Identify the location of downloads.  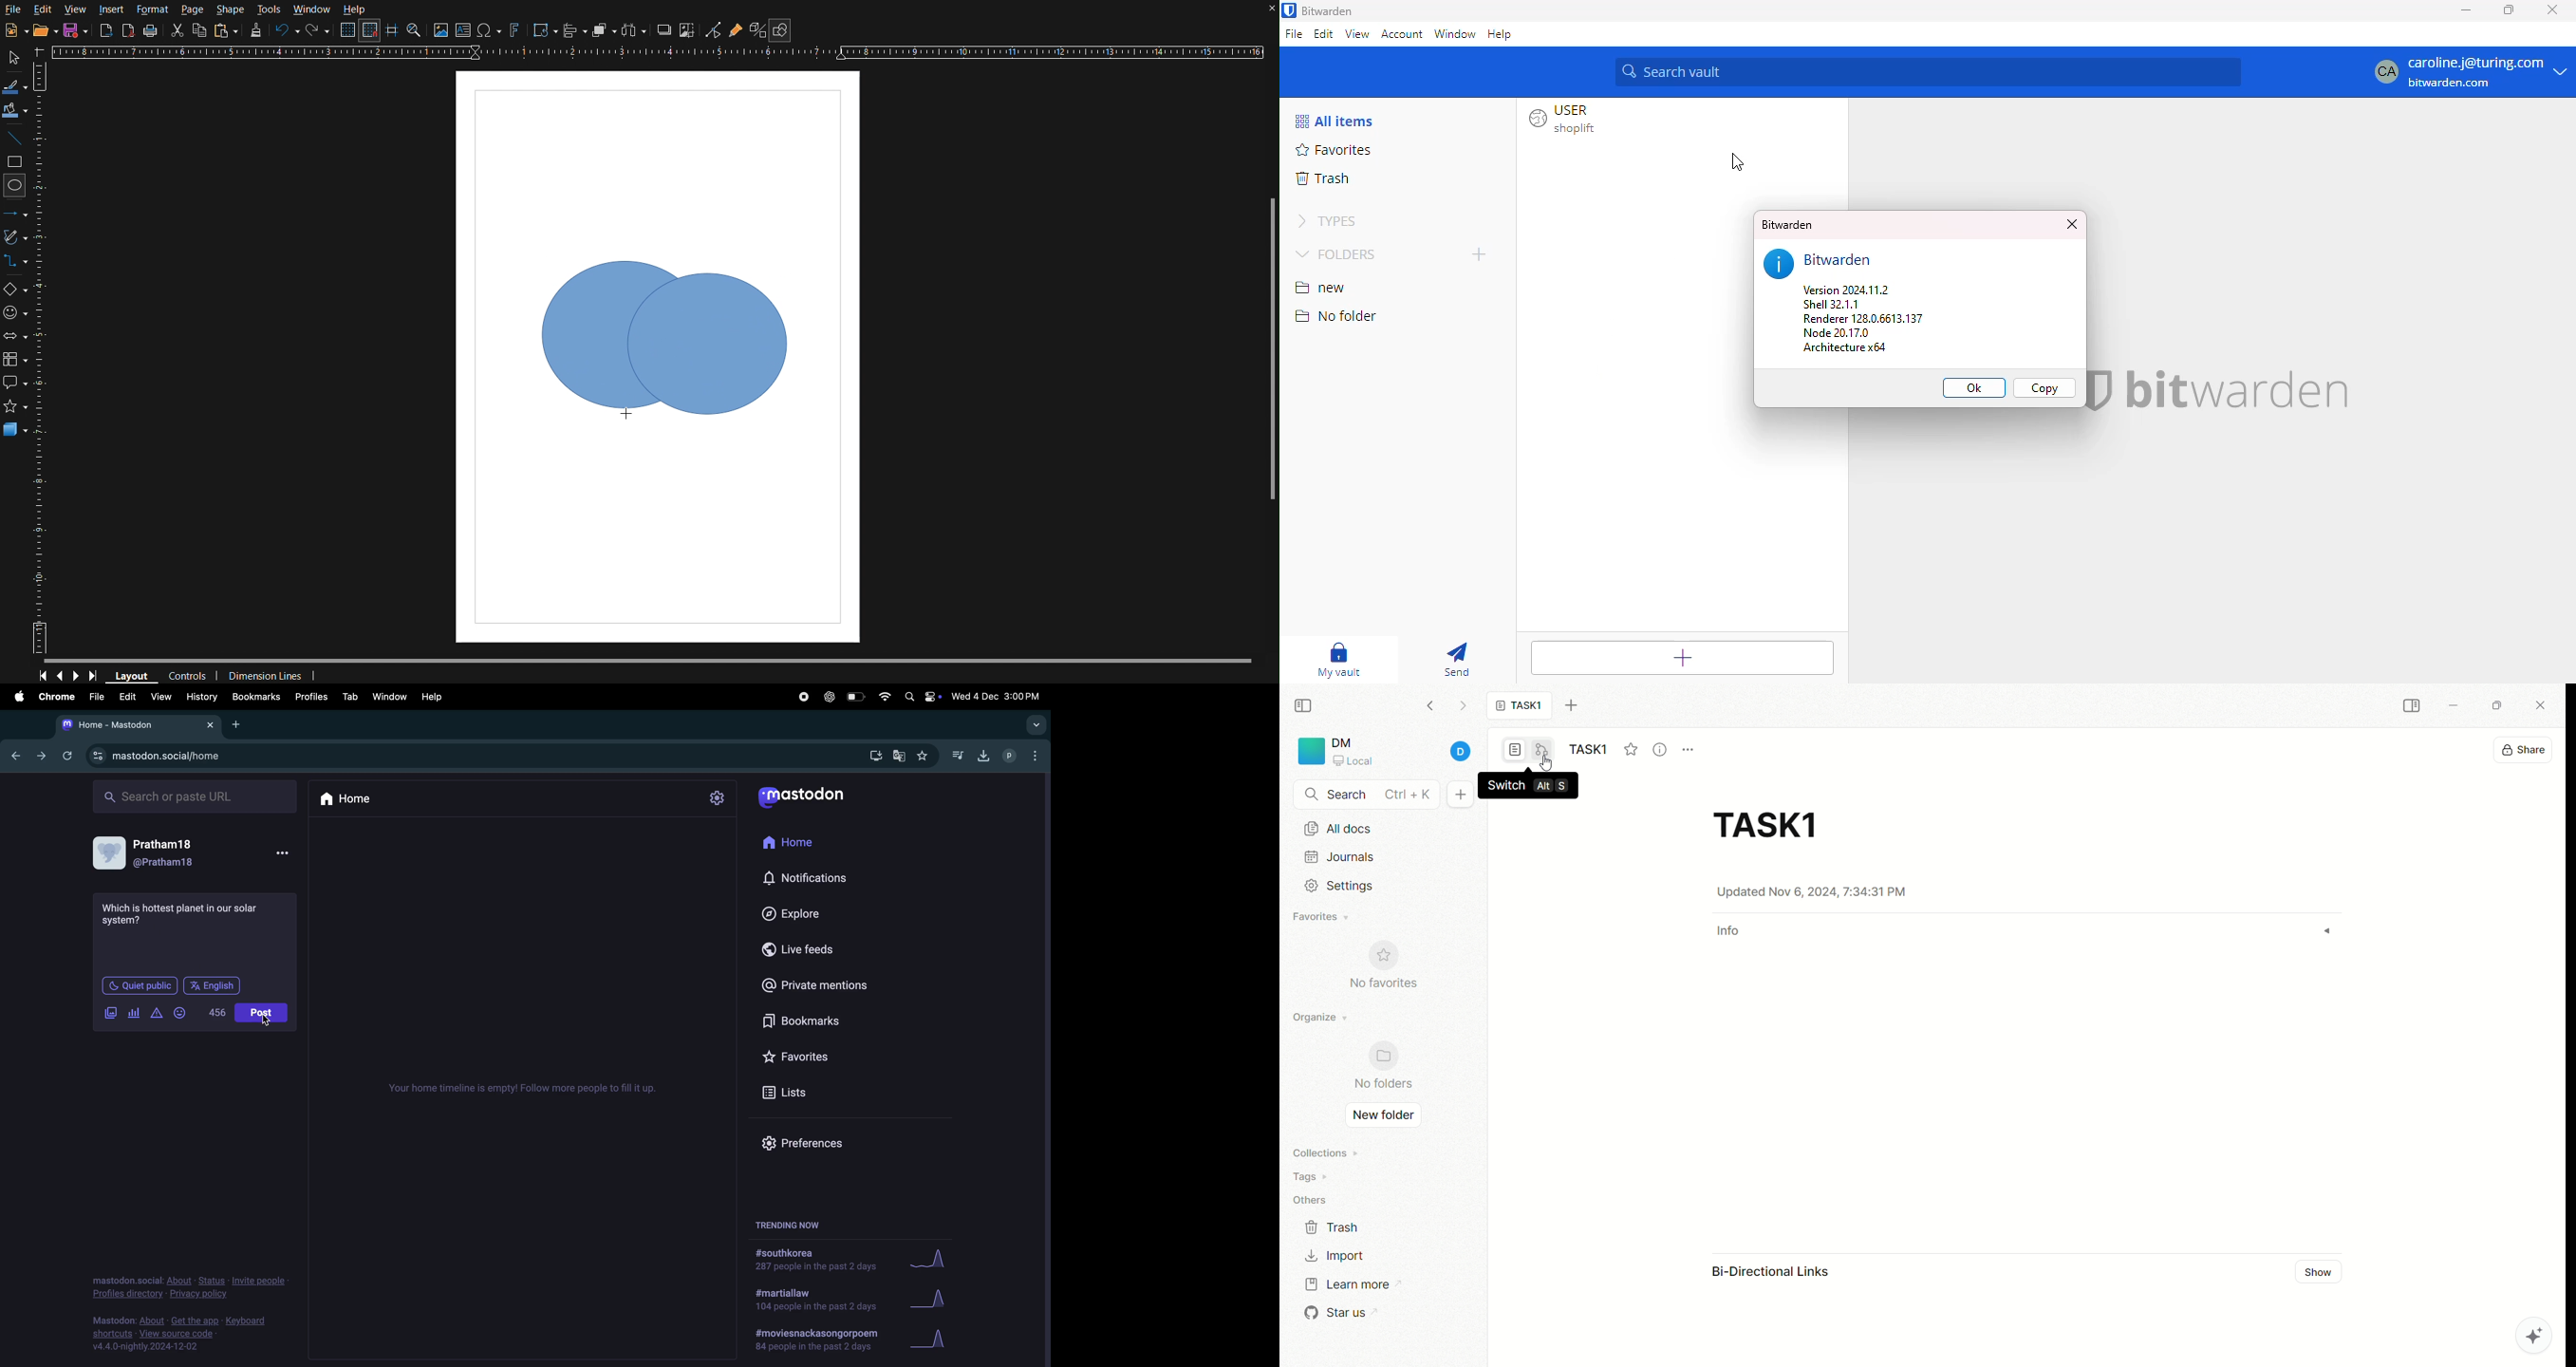
(982, 756).